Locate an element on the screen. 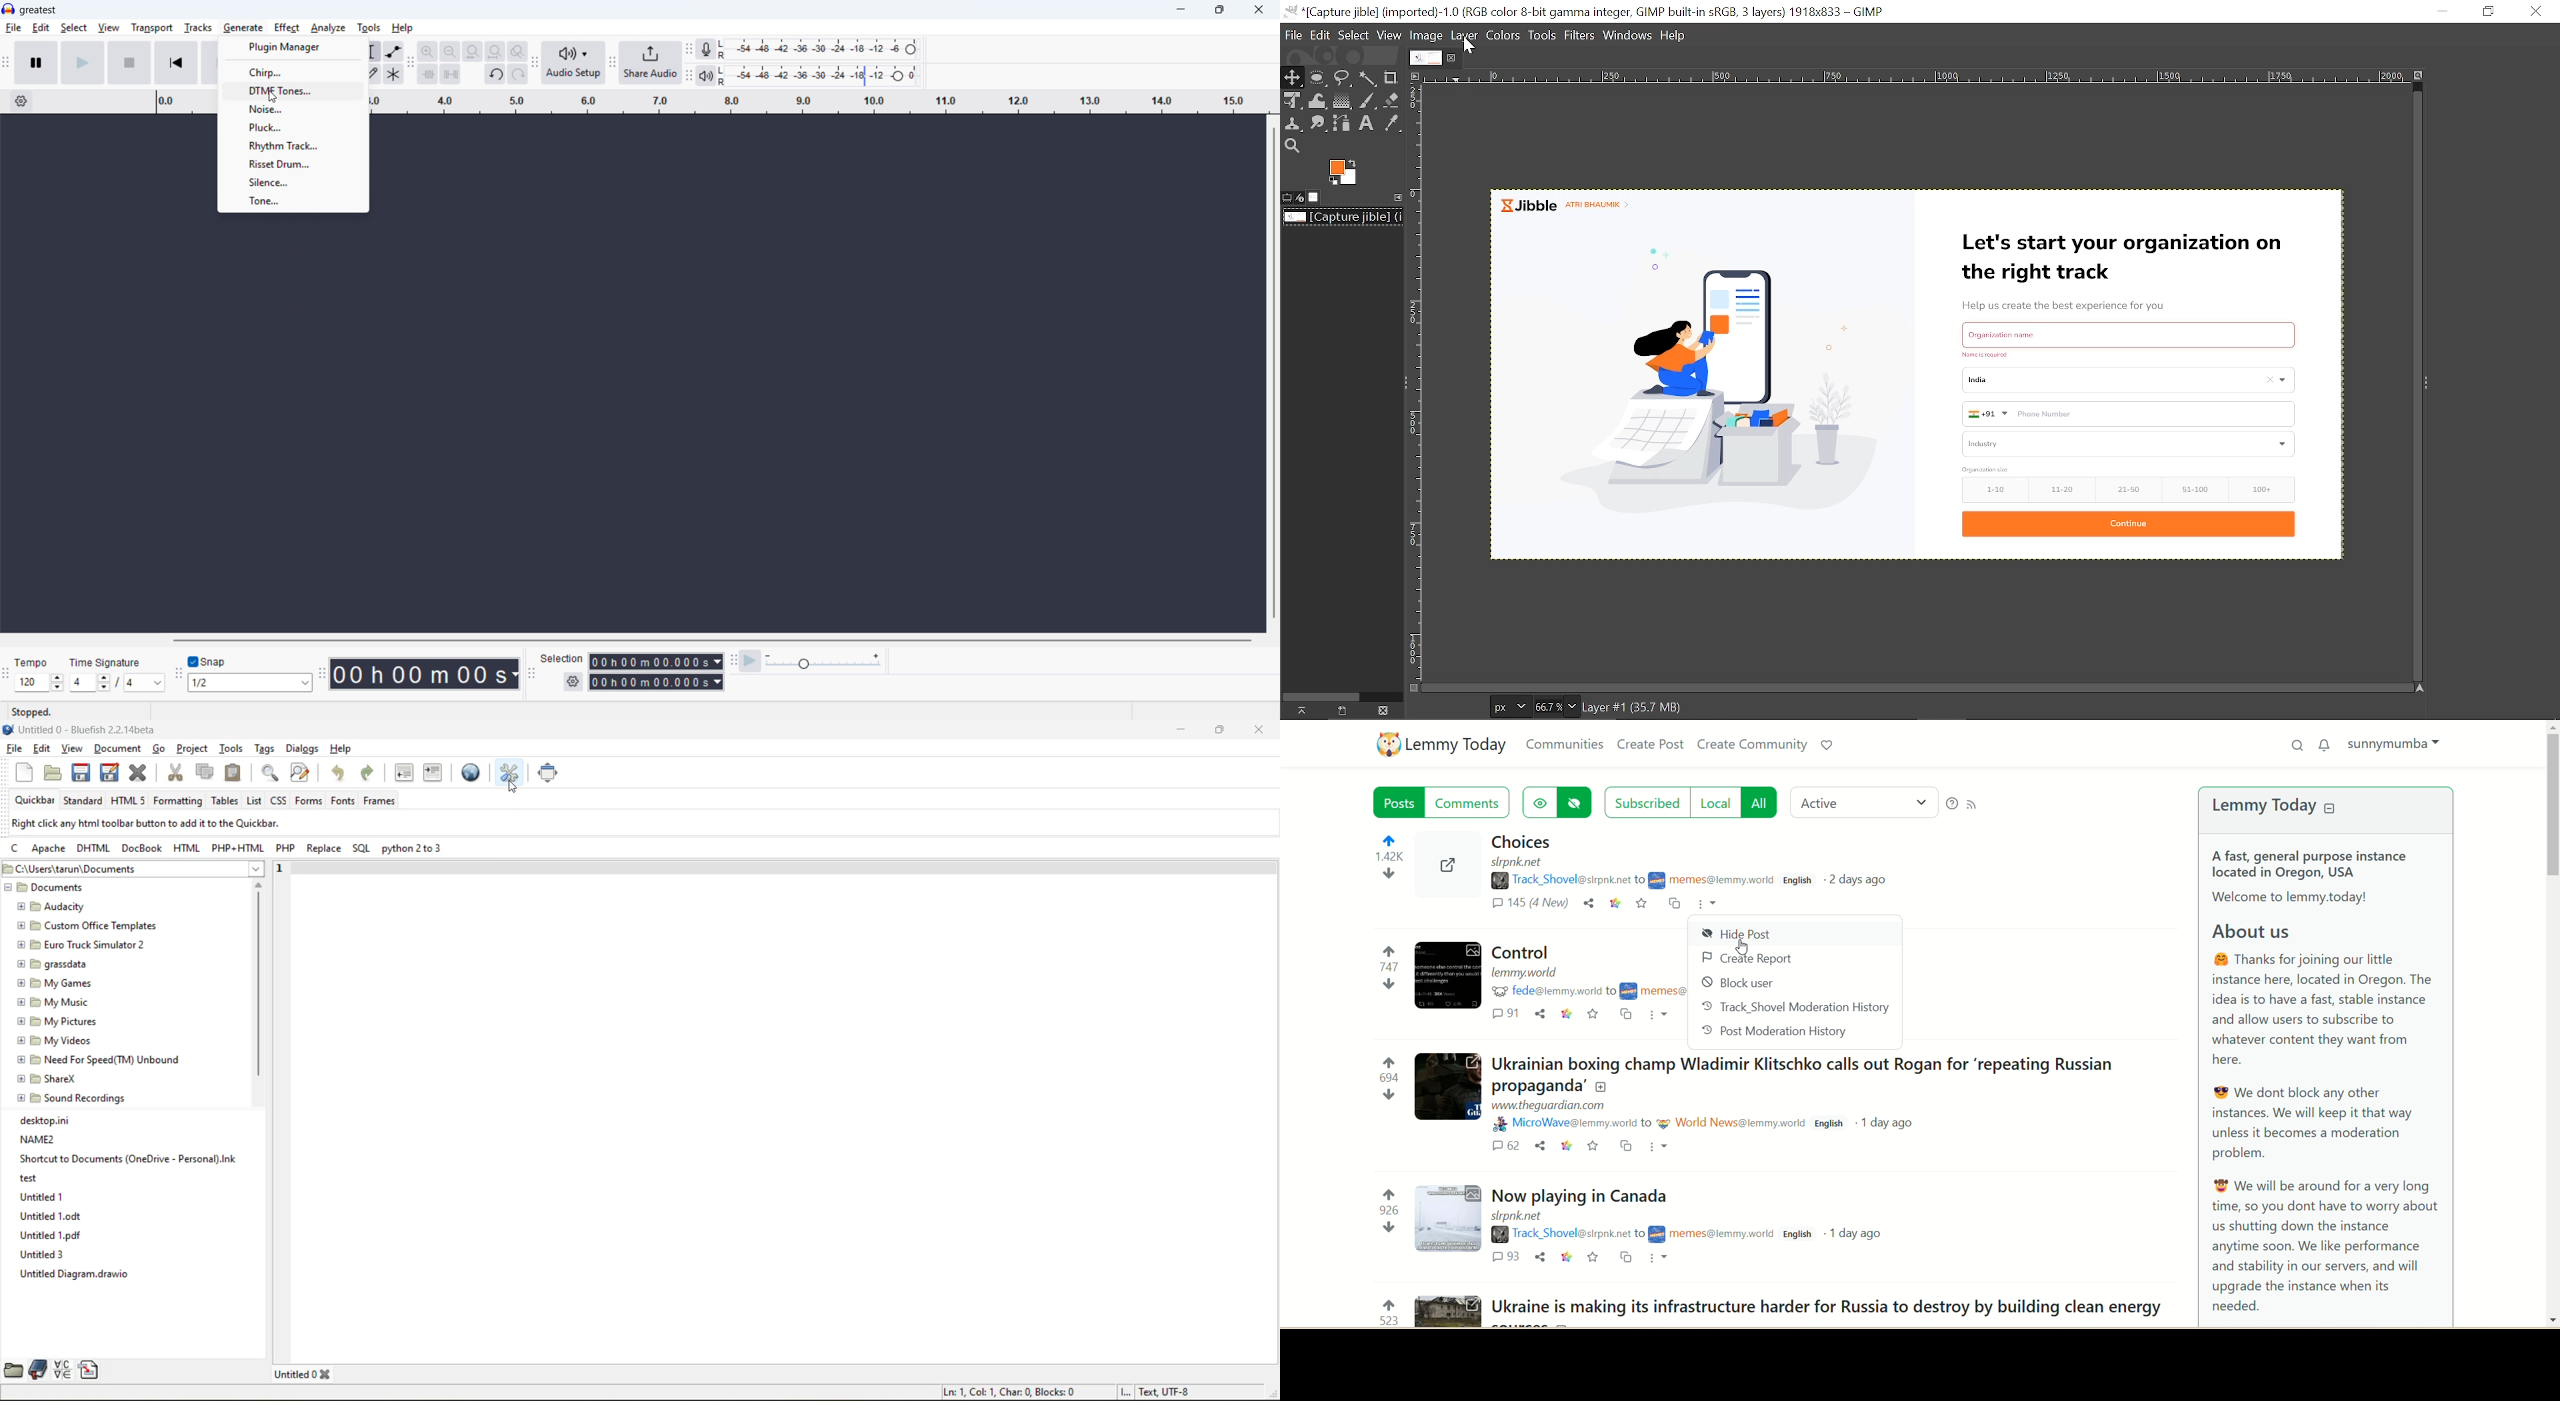 The image size is (2576, 1428). support lemmy is located at coordinates (1827, 743).